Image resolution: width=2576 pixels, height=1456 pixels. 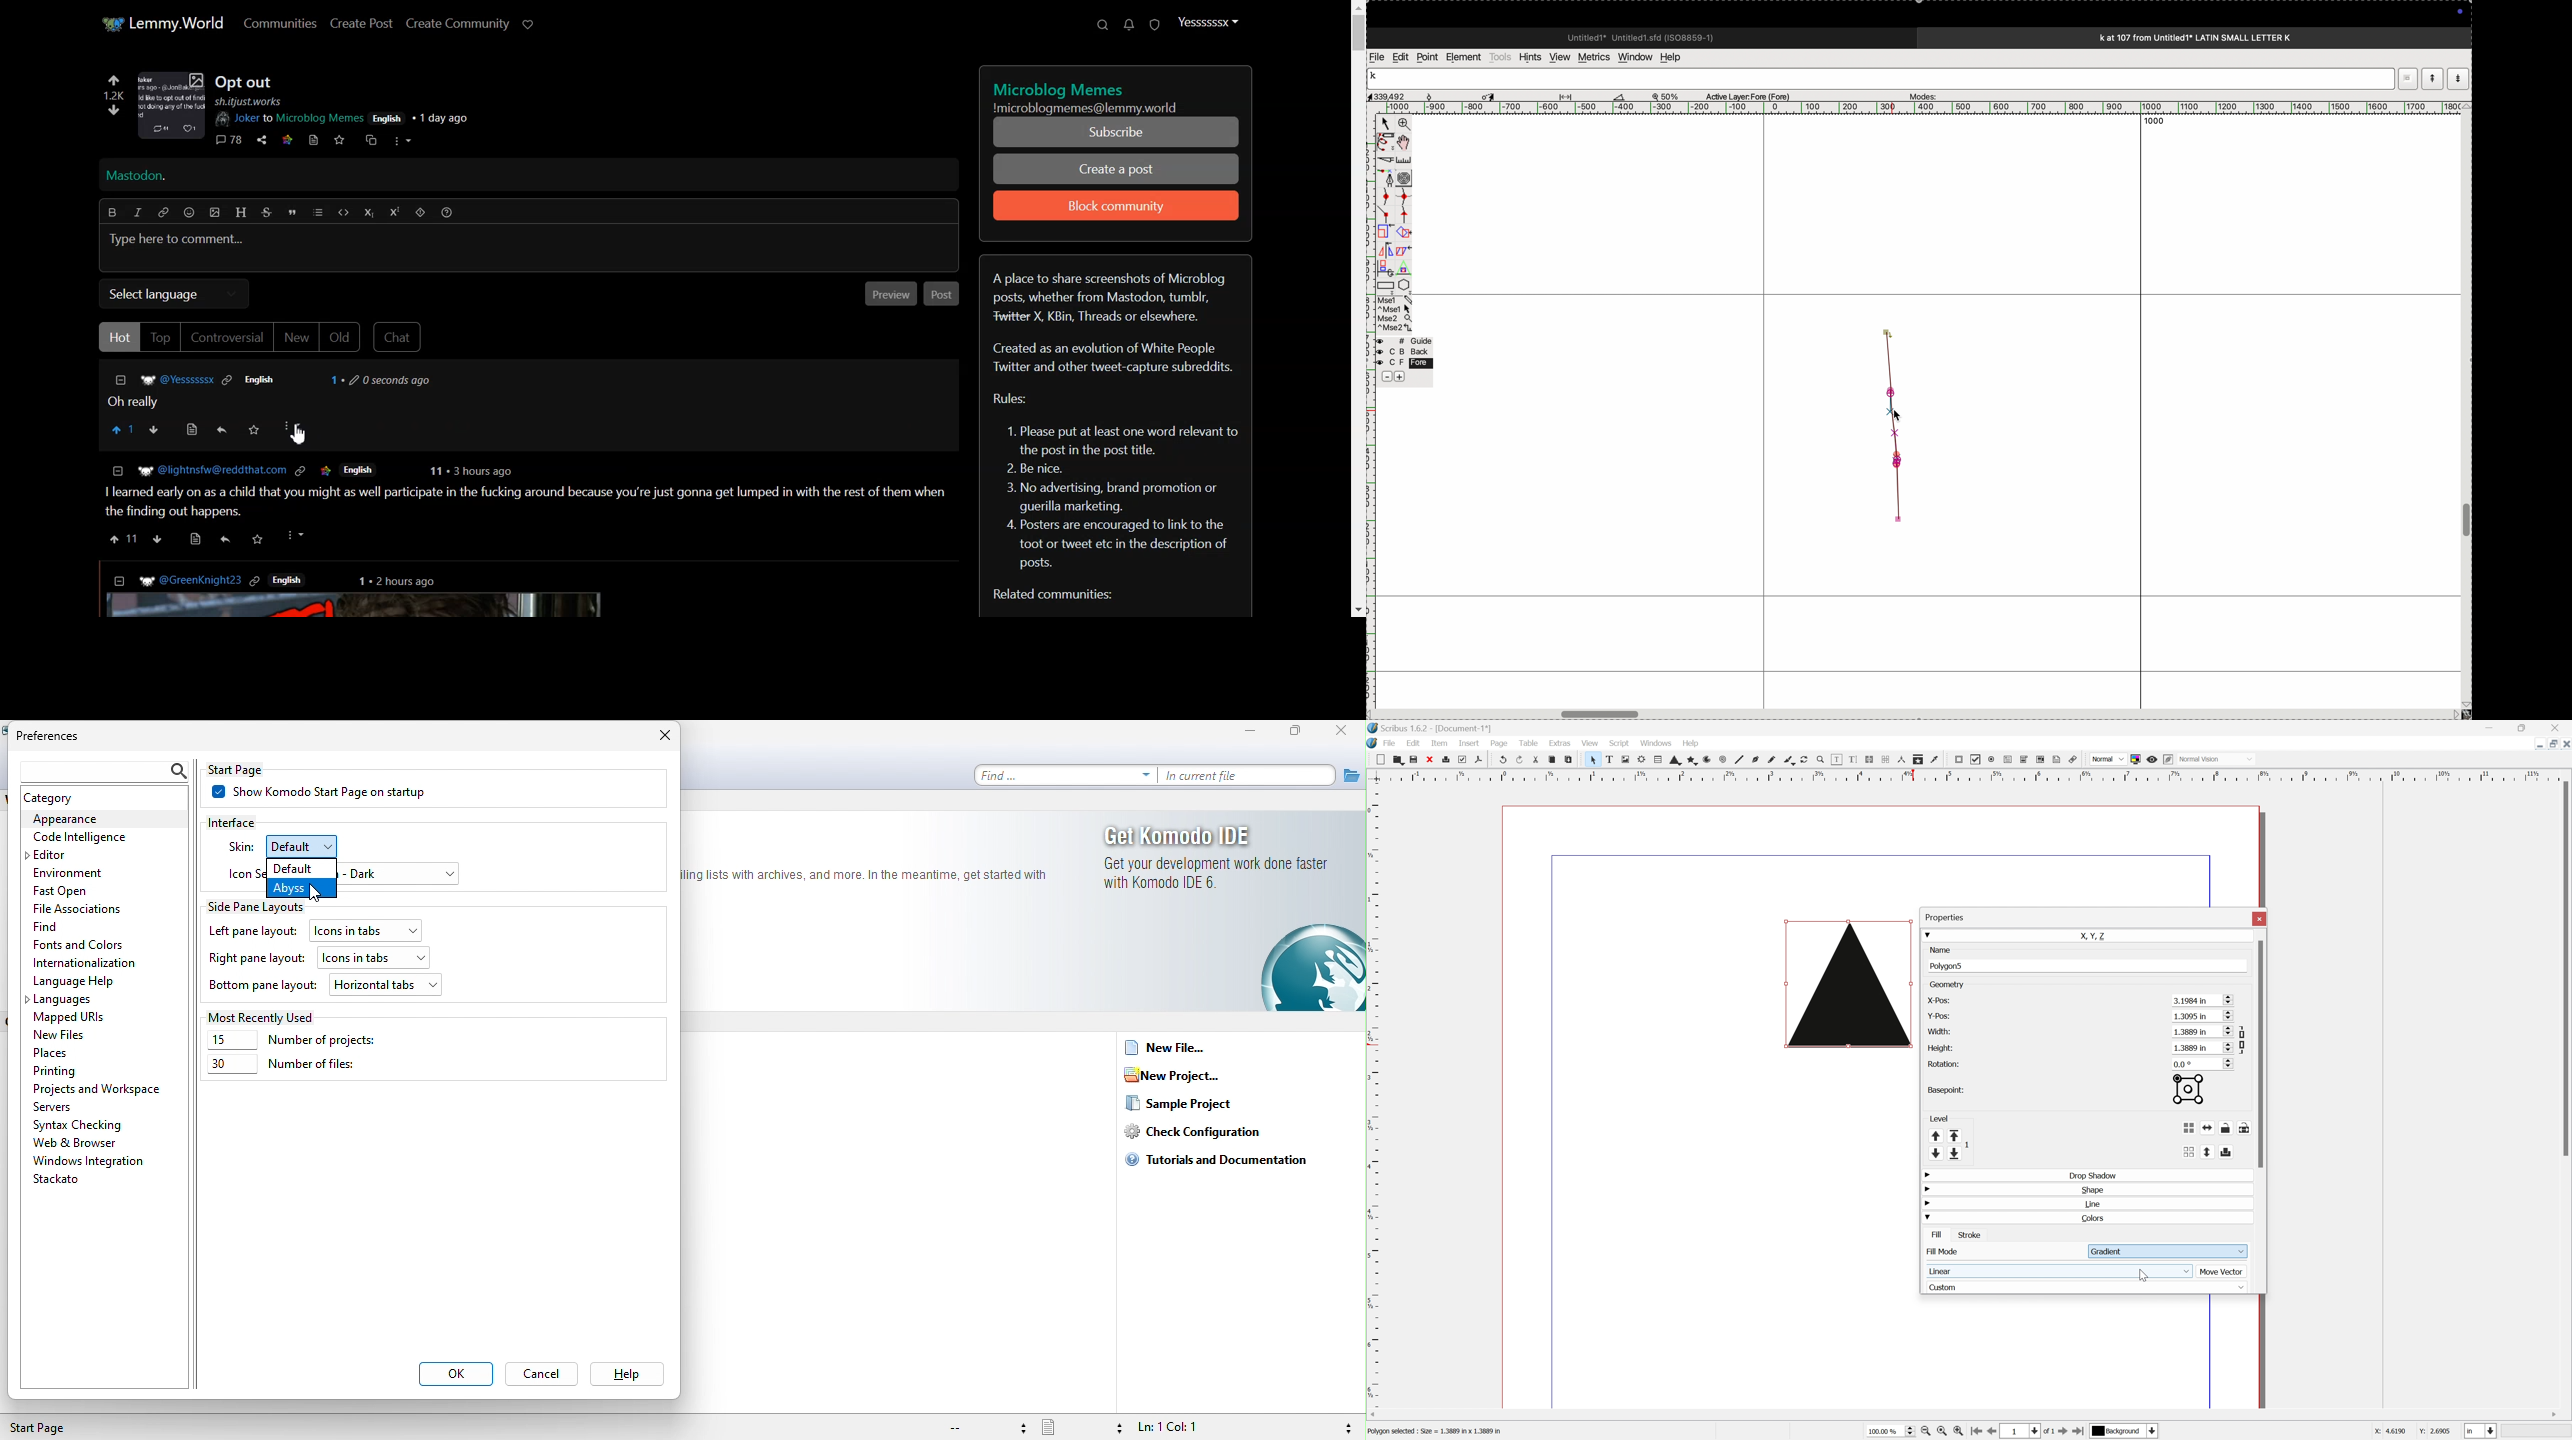 What do you see at coordinates (2202, 1031) in the screenshot?
I see `1.3889 in` at bounding box center [2202, 1031].